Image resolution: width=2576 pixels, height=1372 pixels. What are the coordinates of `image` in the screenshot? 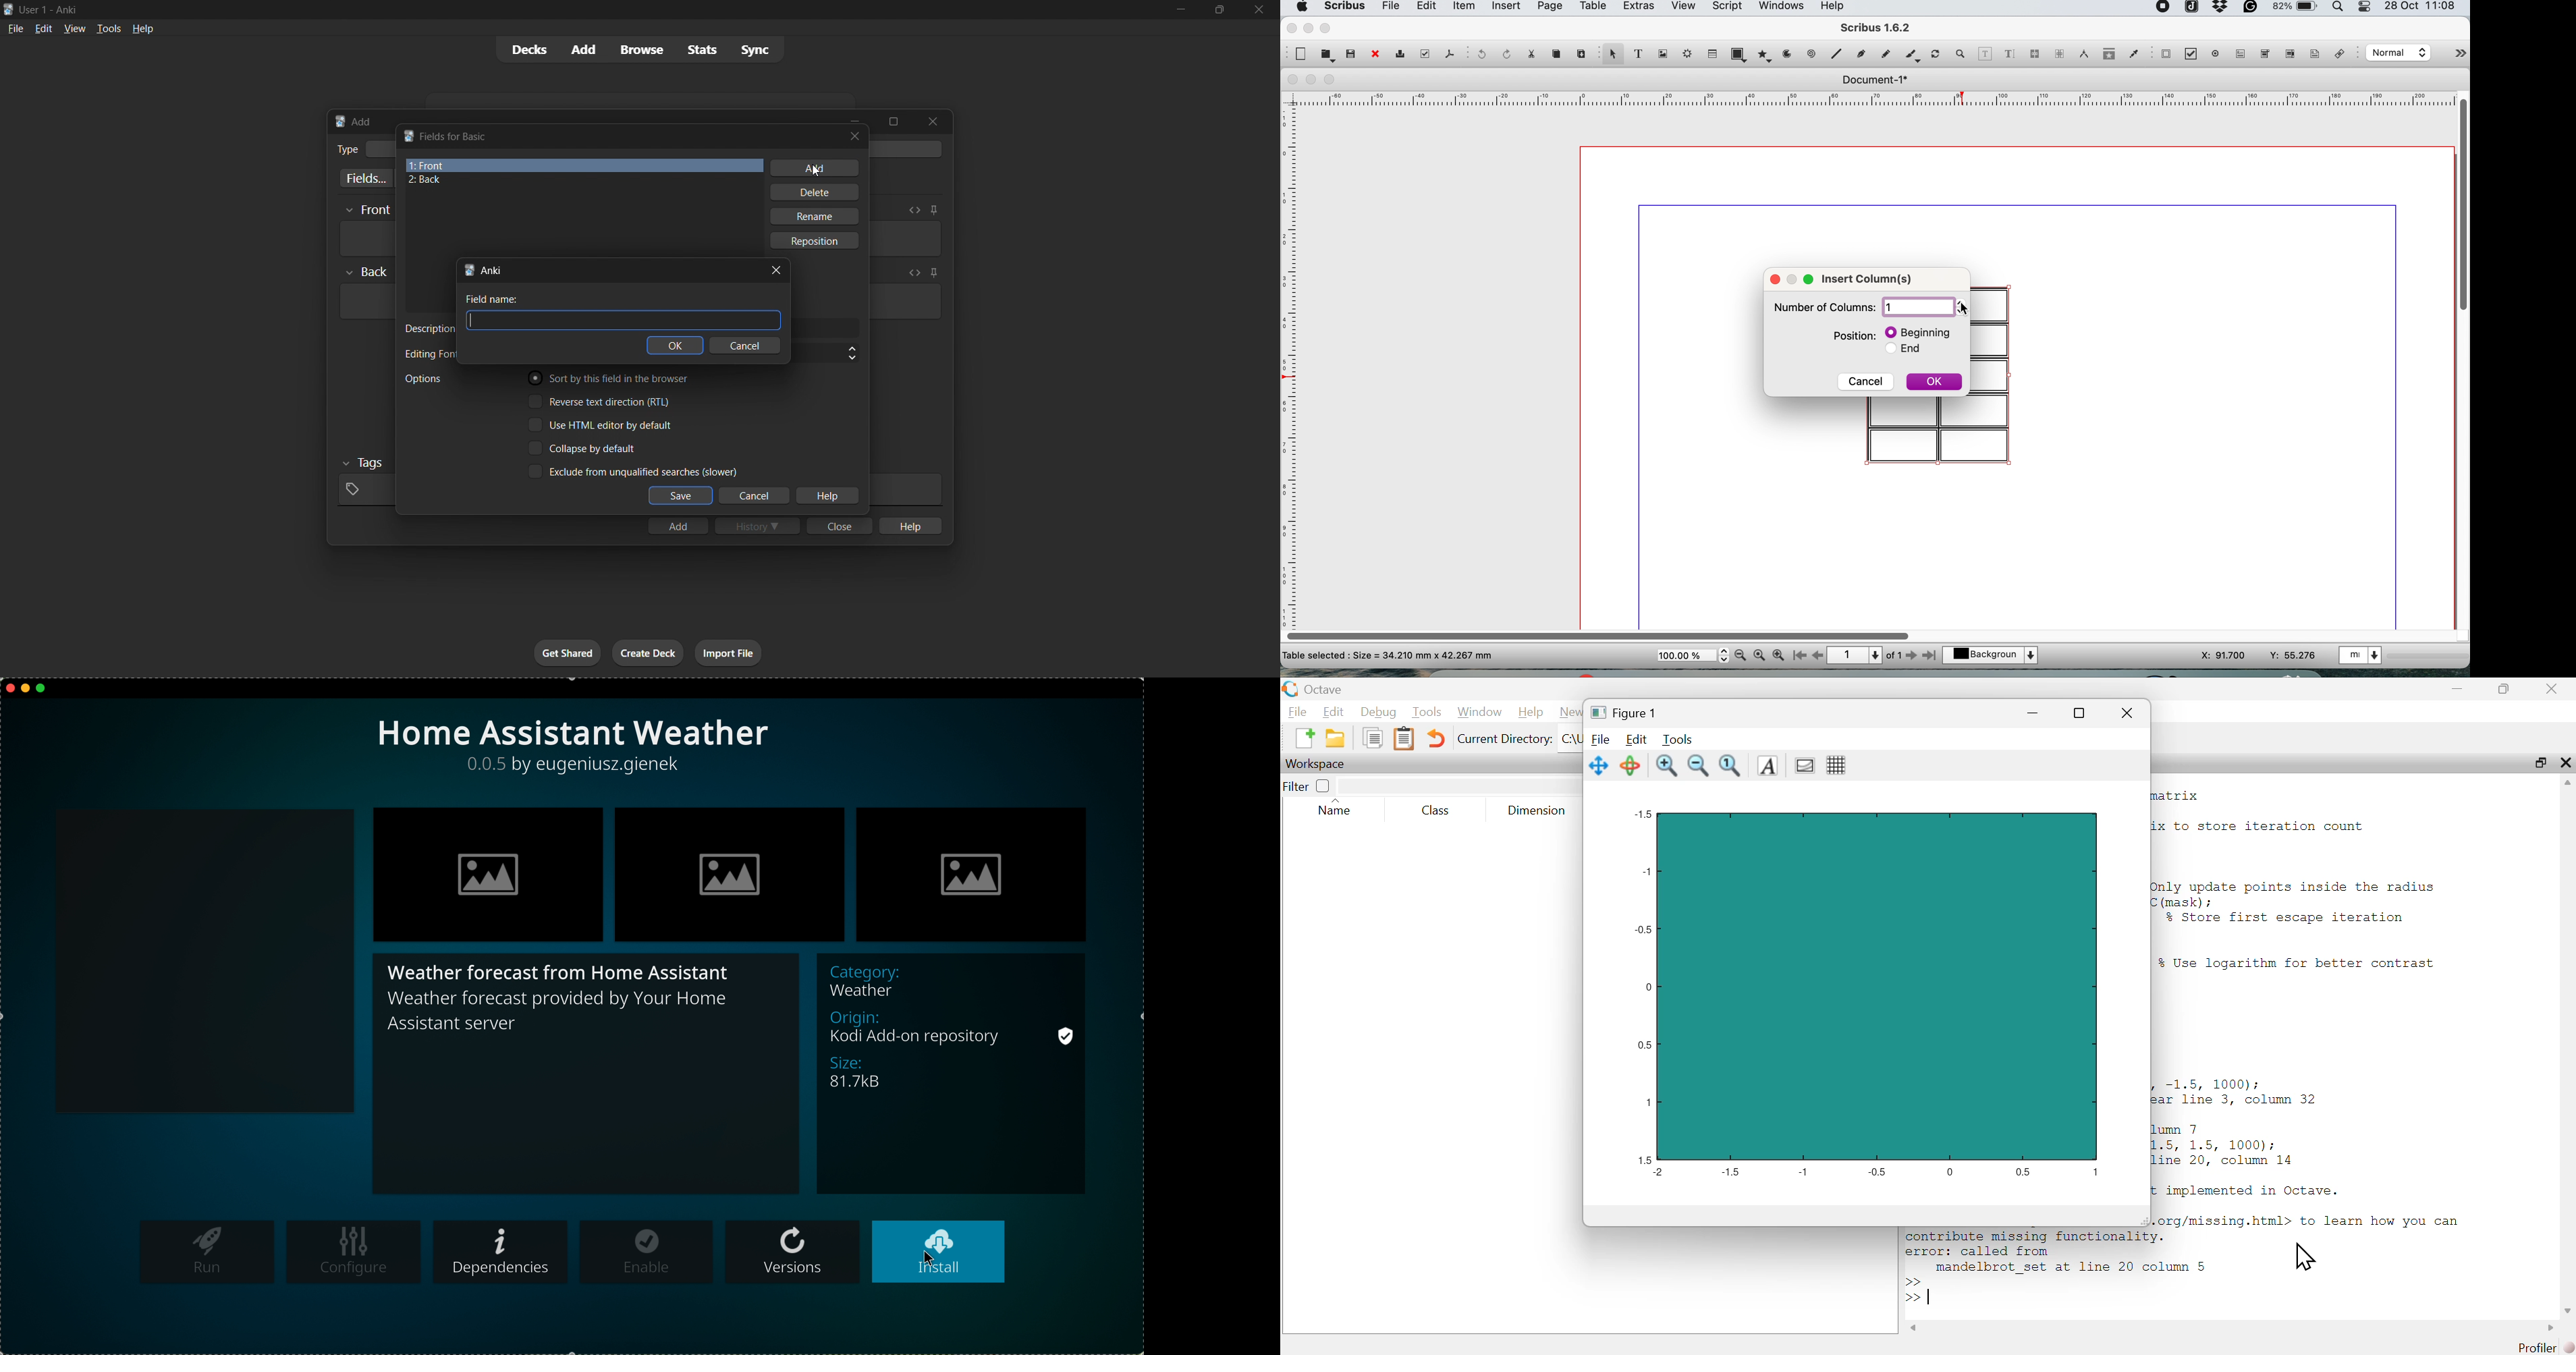 It's located at (490, 875).